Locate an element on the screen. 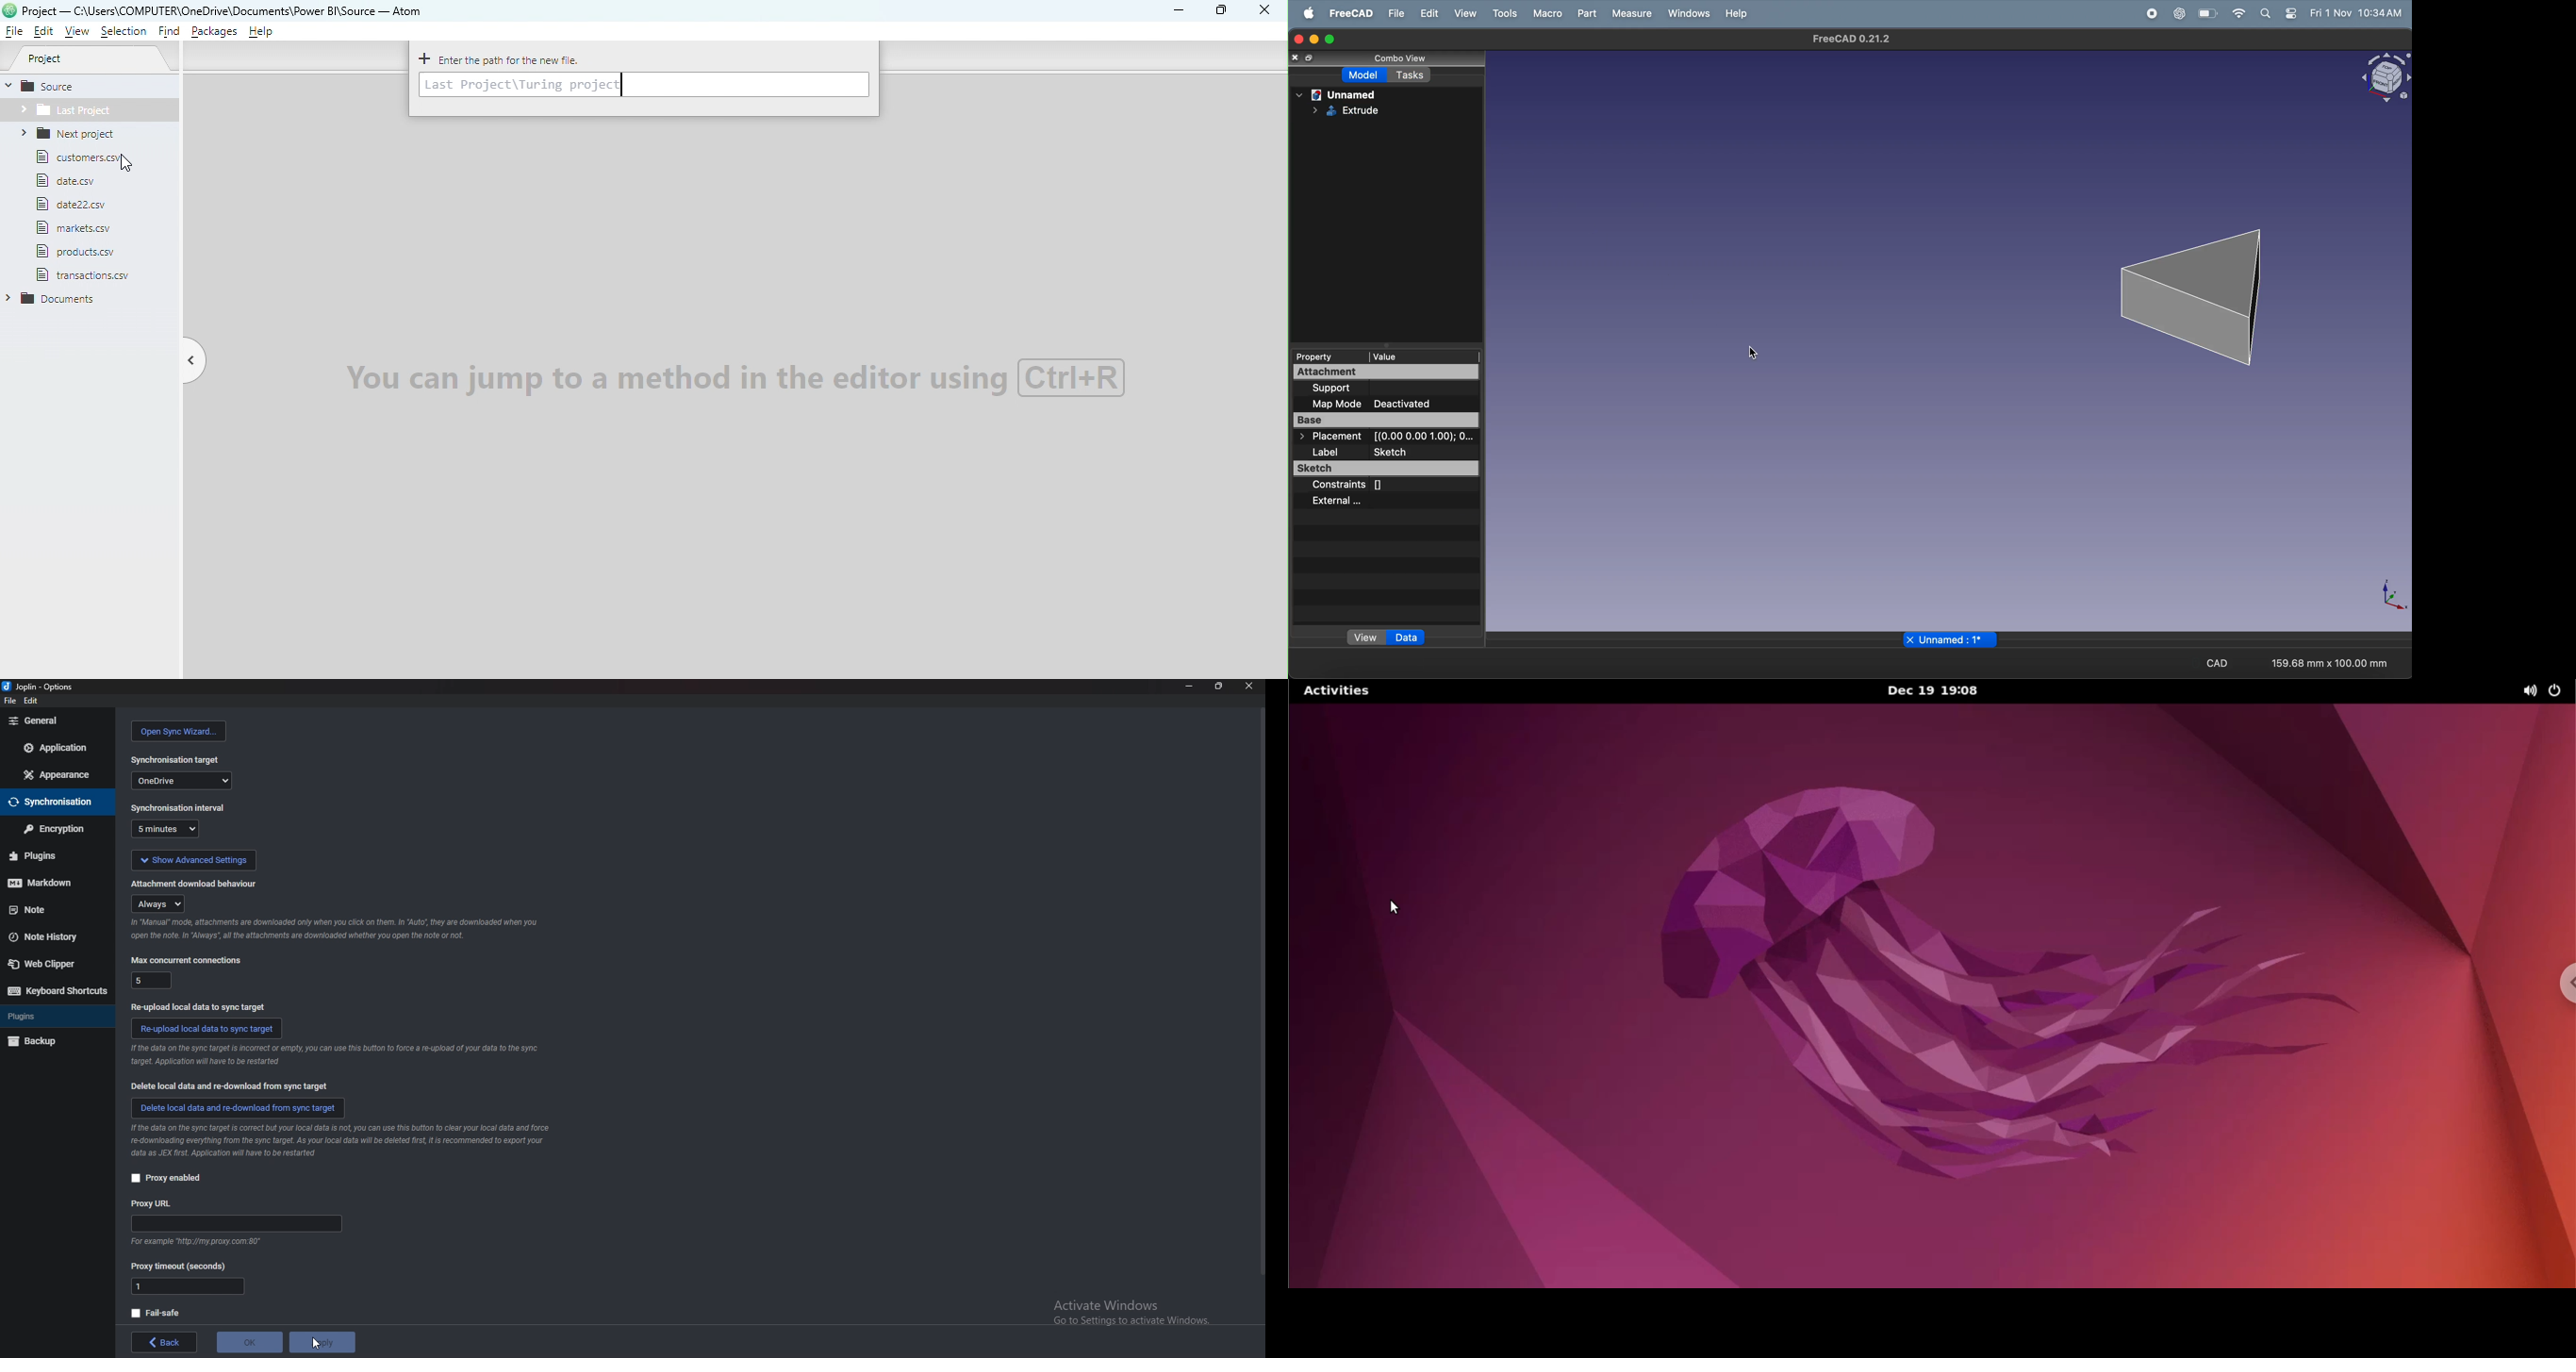  max concurrent connections is located at coordinates (188, 959).